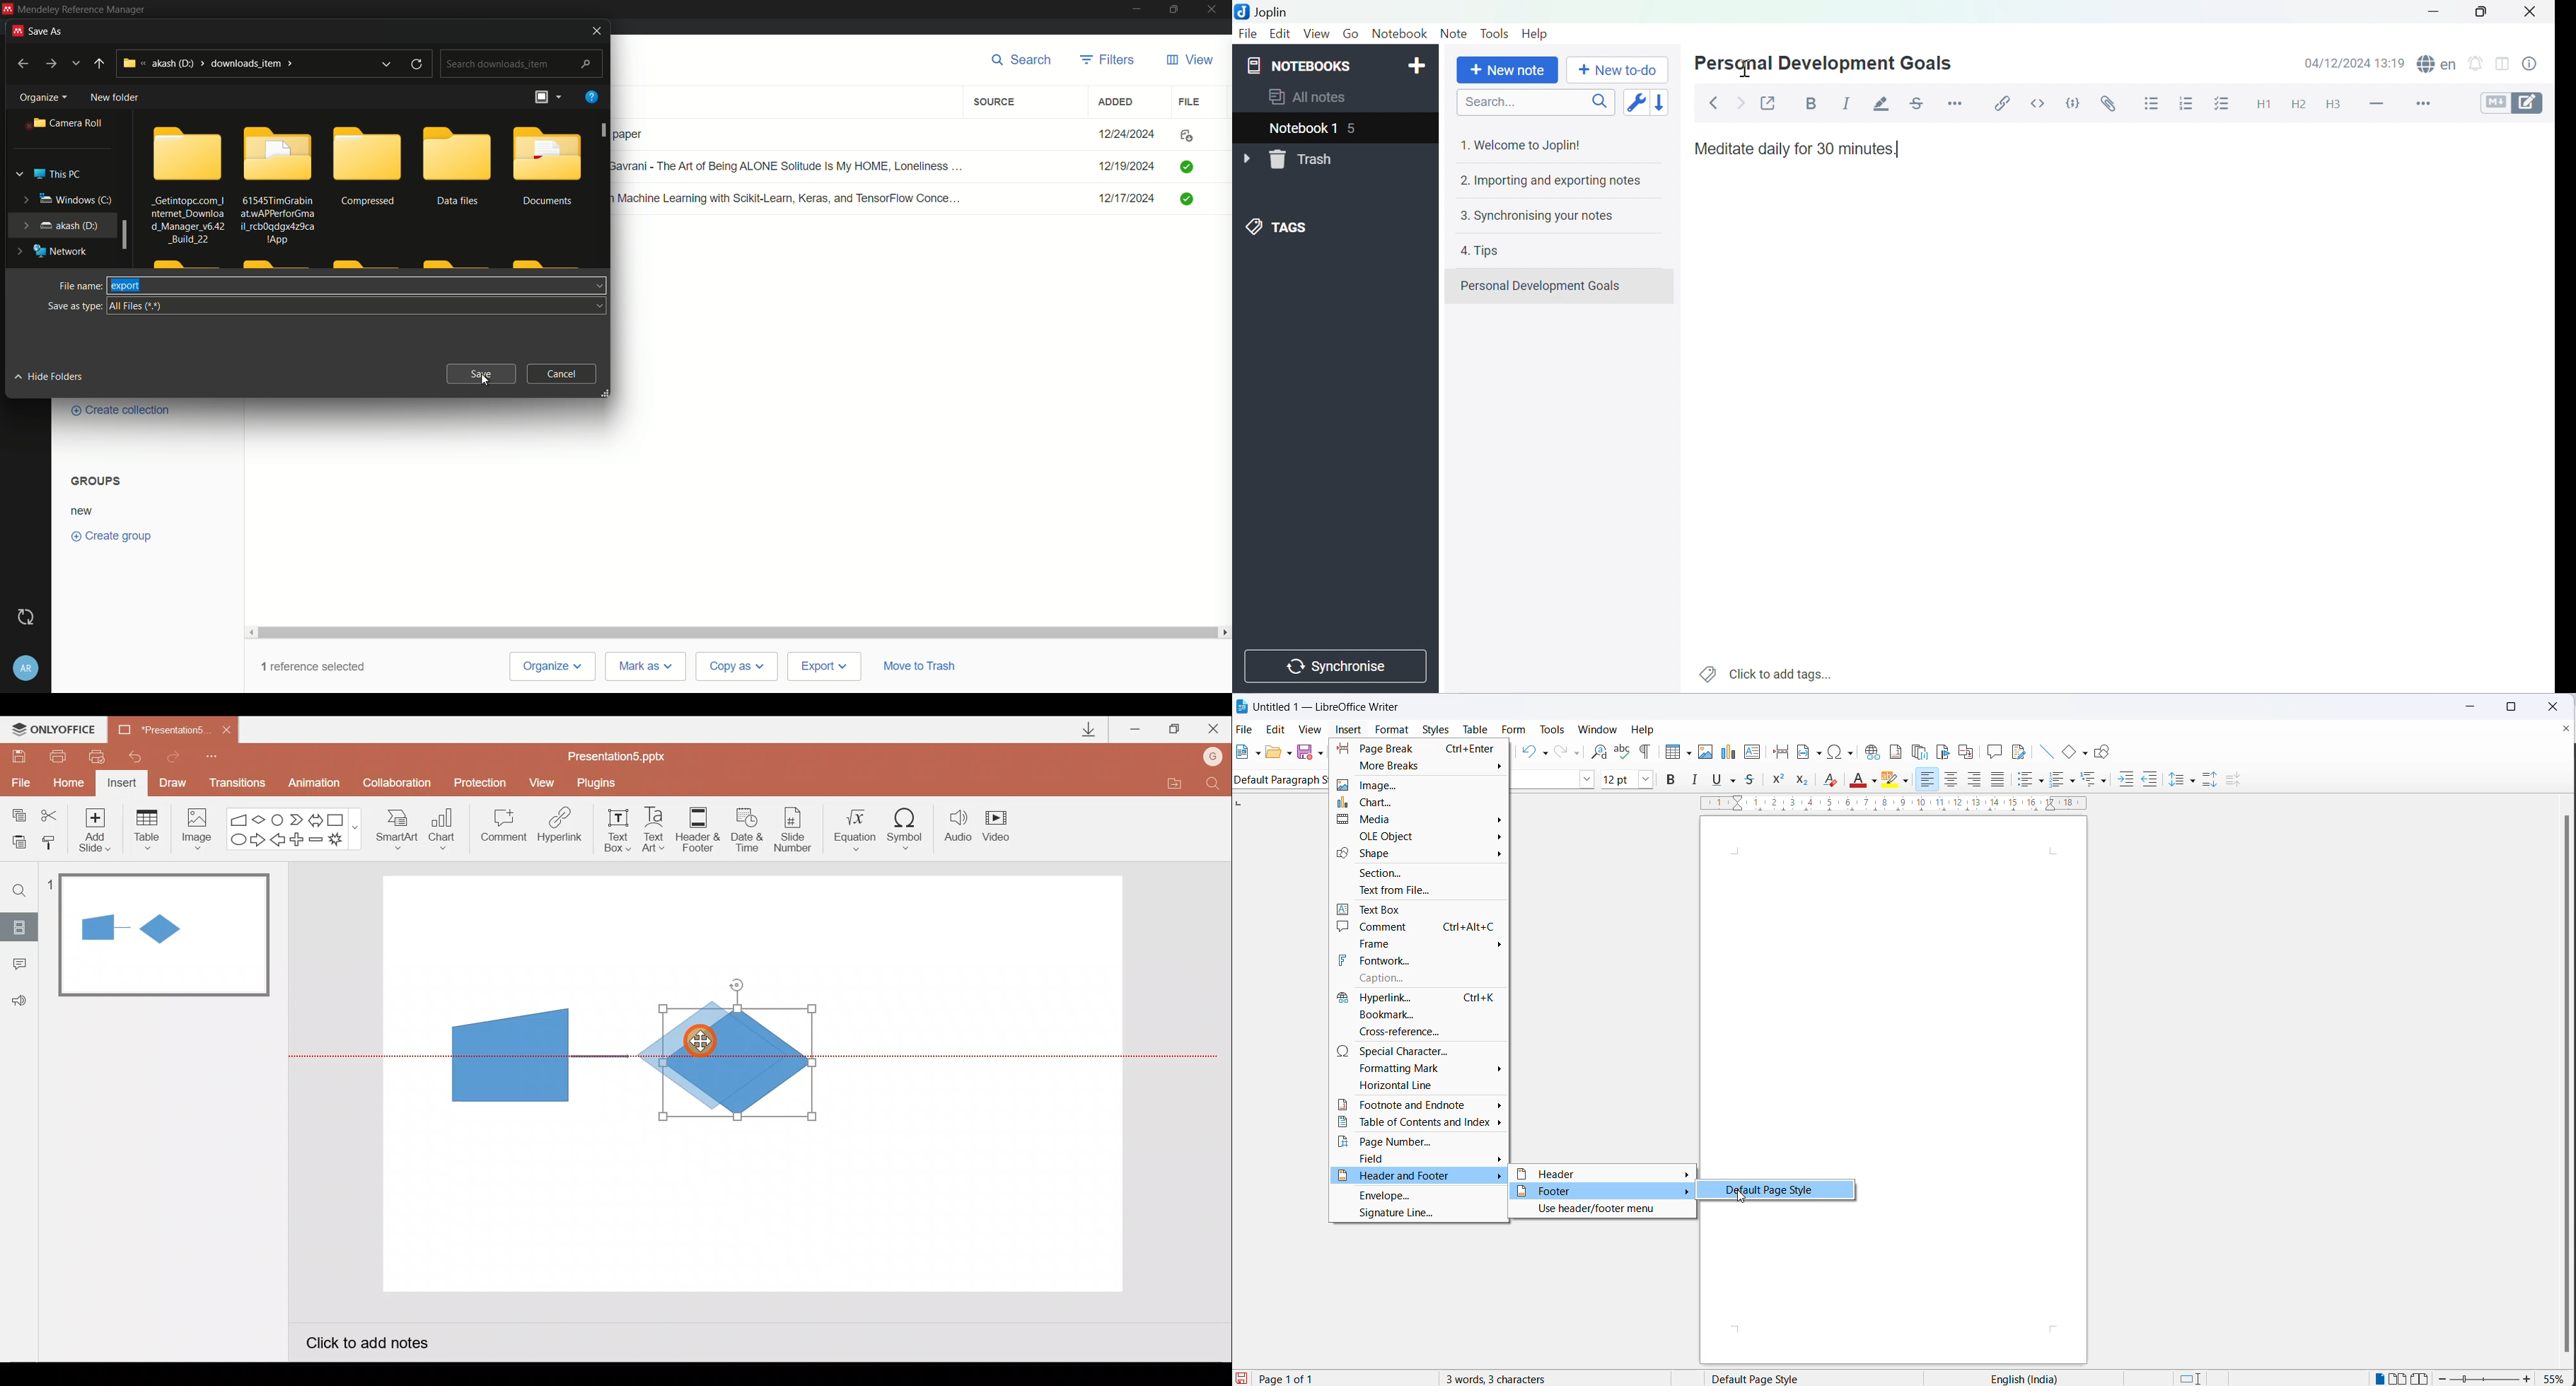  Describe the element at coordinates (1271, 753) in the screenshot. I see `open` at that location.